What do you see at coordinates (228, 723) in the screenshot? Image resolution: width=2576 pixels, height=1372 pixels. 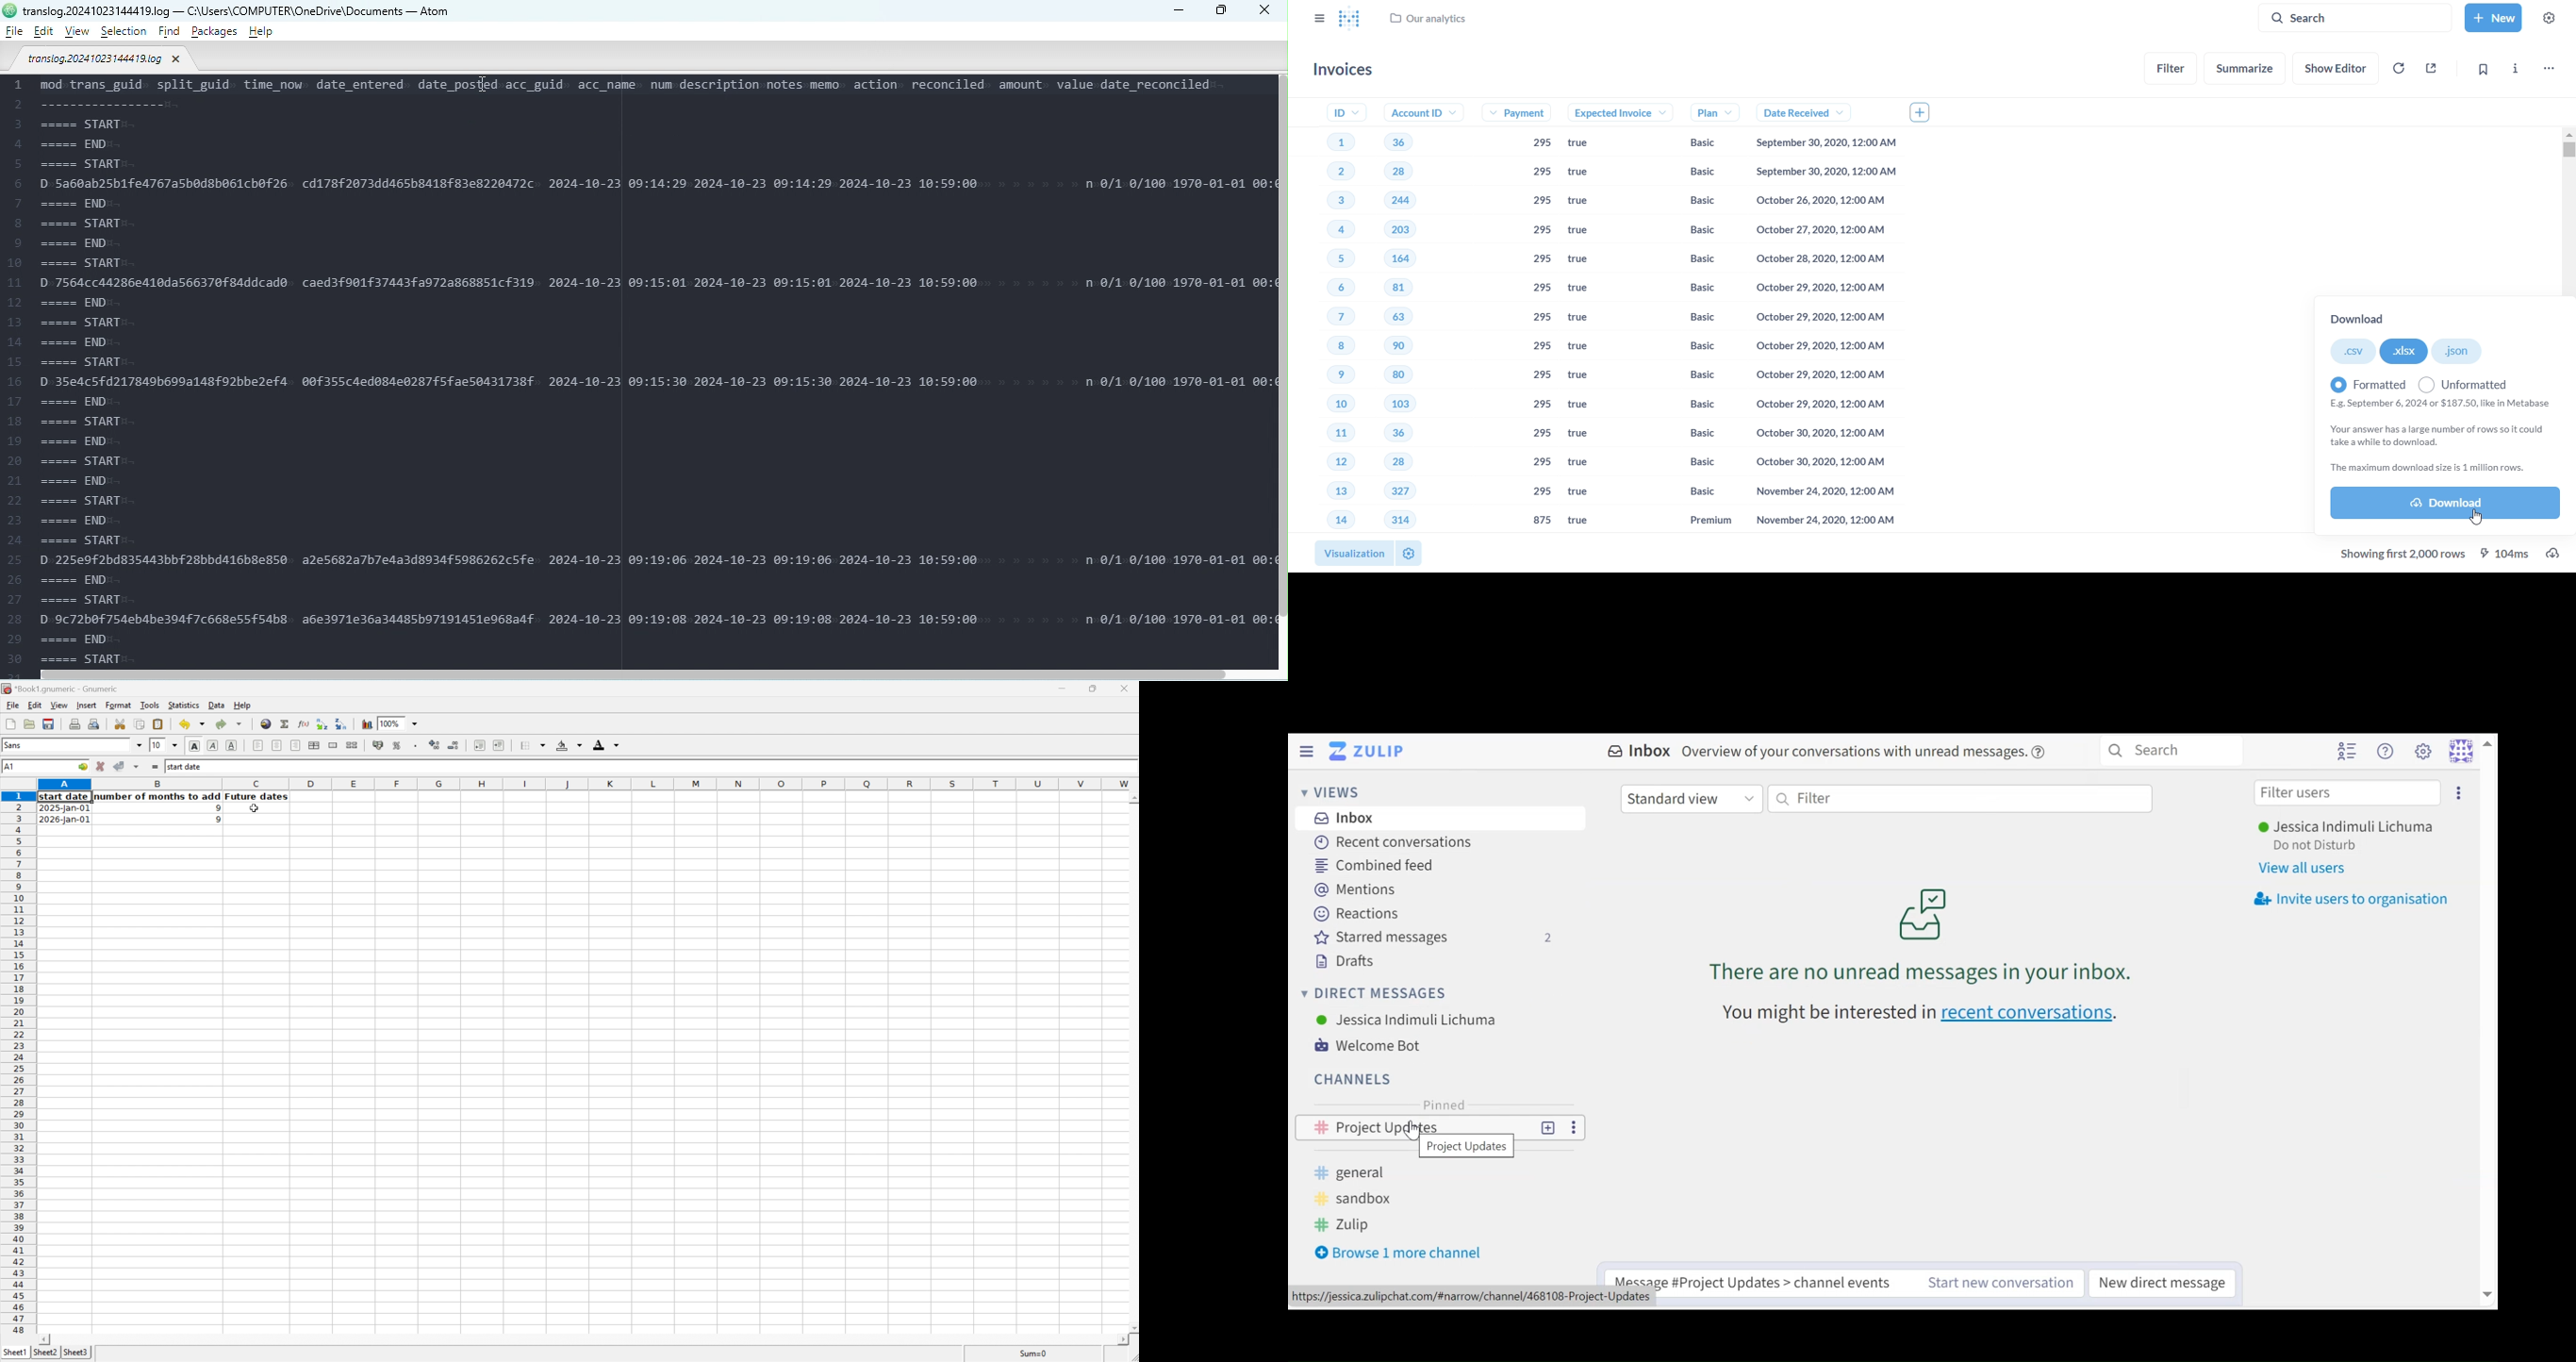 I see `Redo` at bounding box center [228, 723].